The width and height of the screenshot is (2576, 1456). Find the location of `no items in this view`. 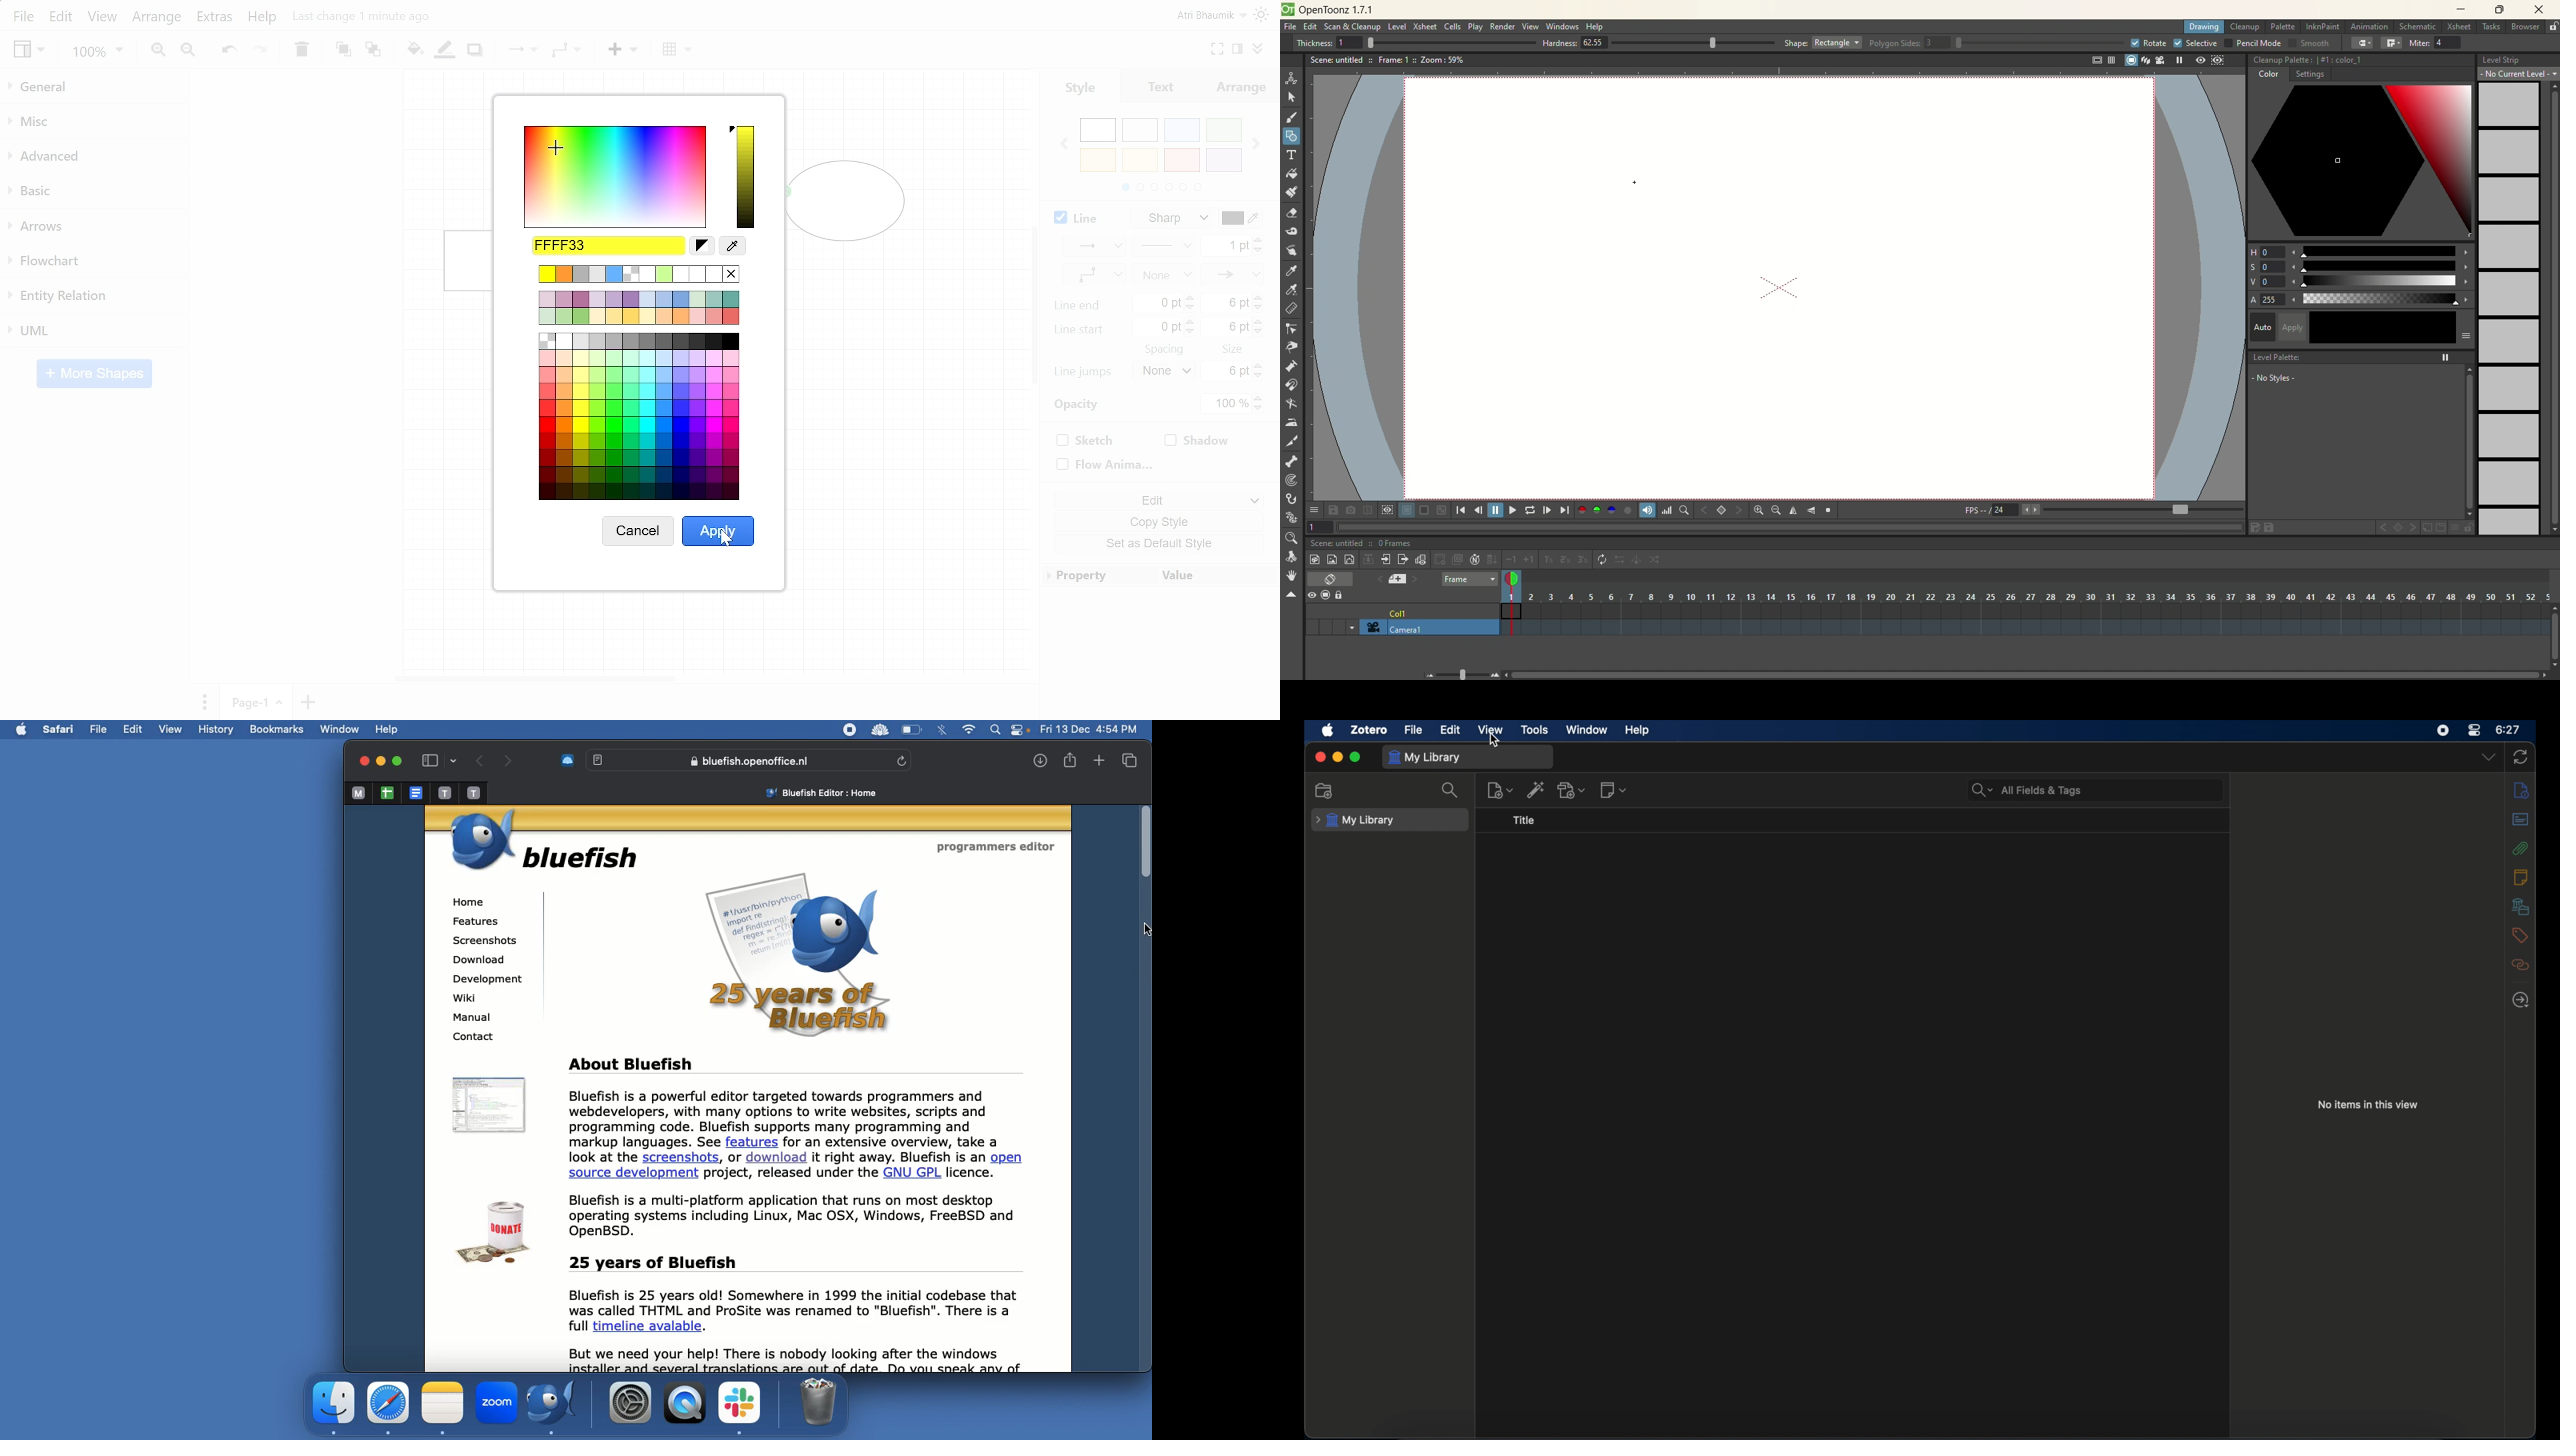

no items in this view is located at coordinates (2371, 1104).